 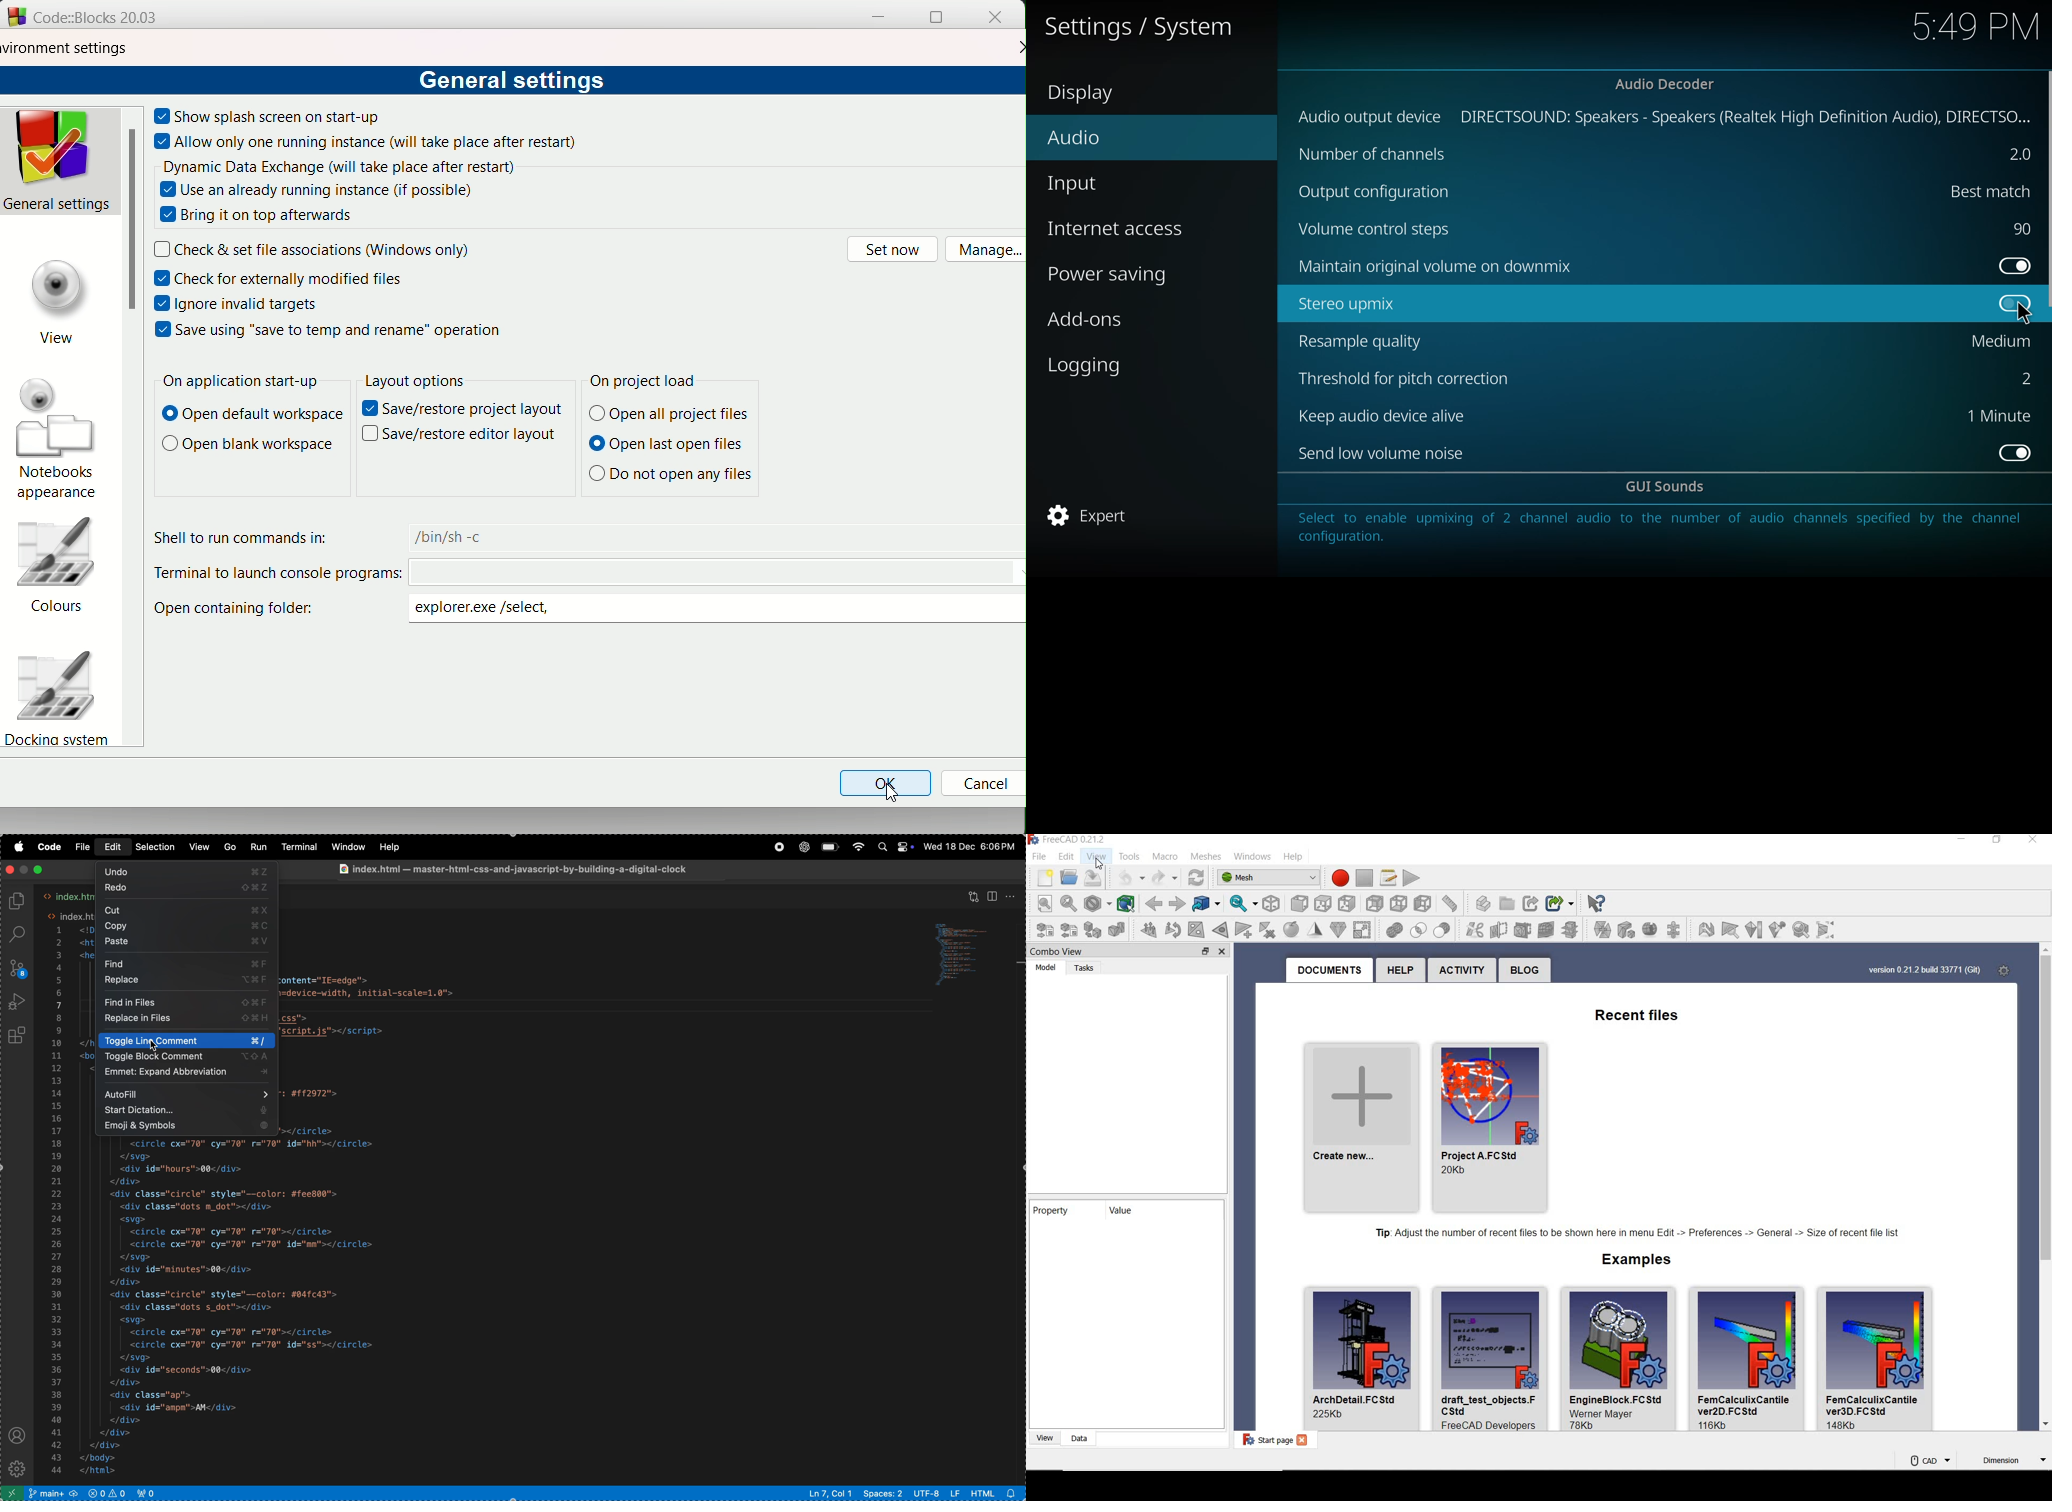 What do you see at coordinates (162, 330) in the screenshot?
I see `checkbox` at bounding box center [162, 330].